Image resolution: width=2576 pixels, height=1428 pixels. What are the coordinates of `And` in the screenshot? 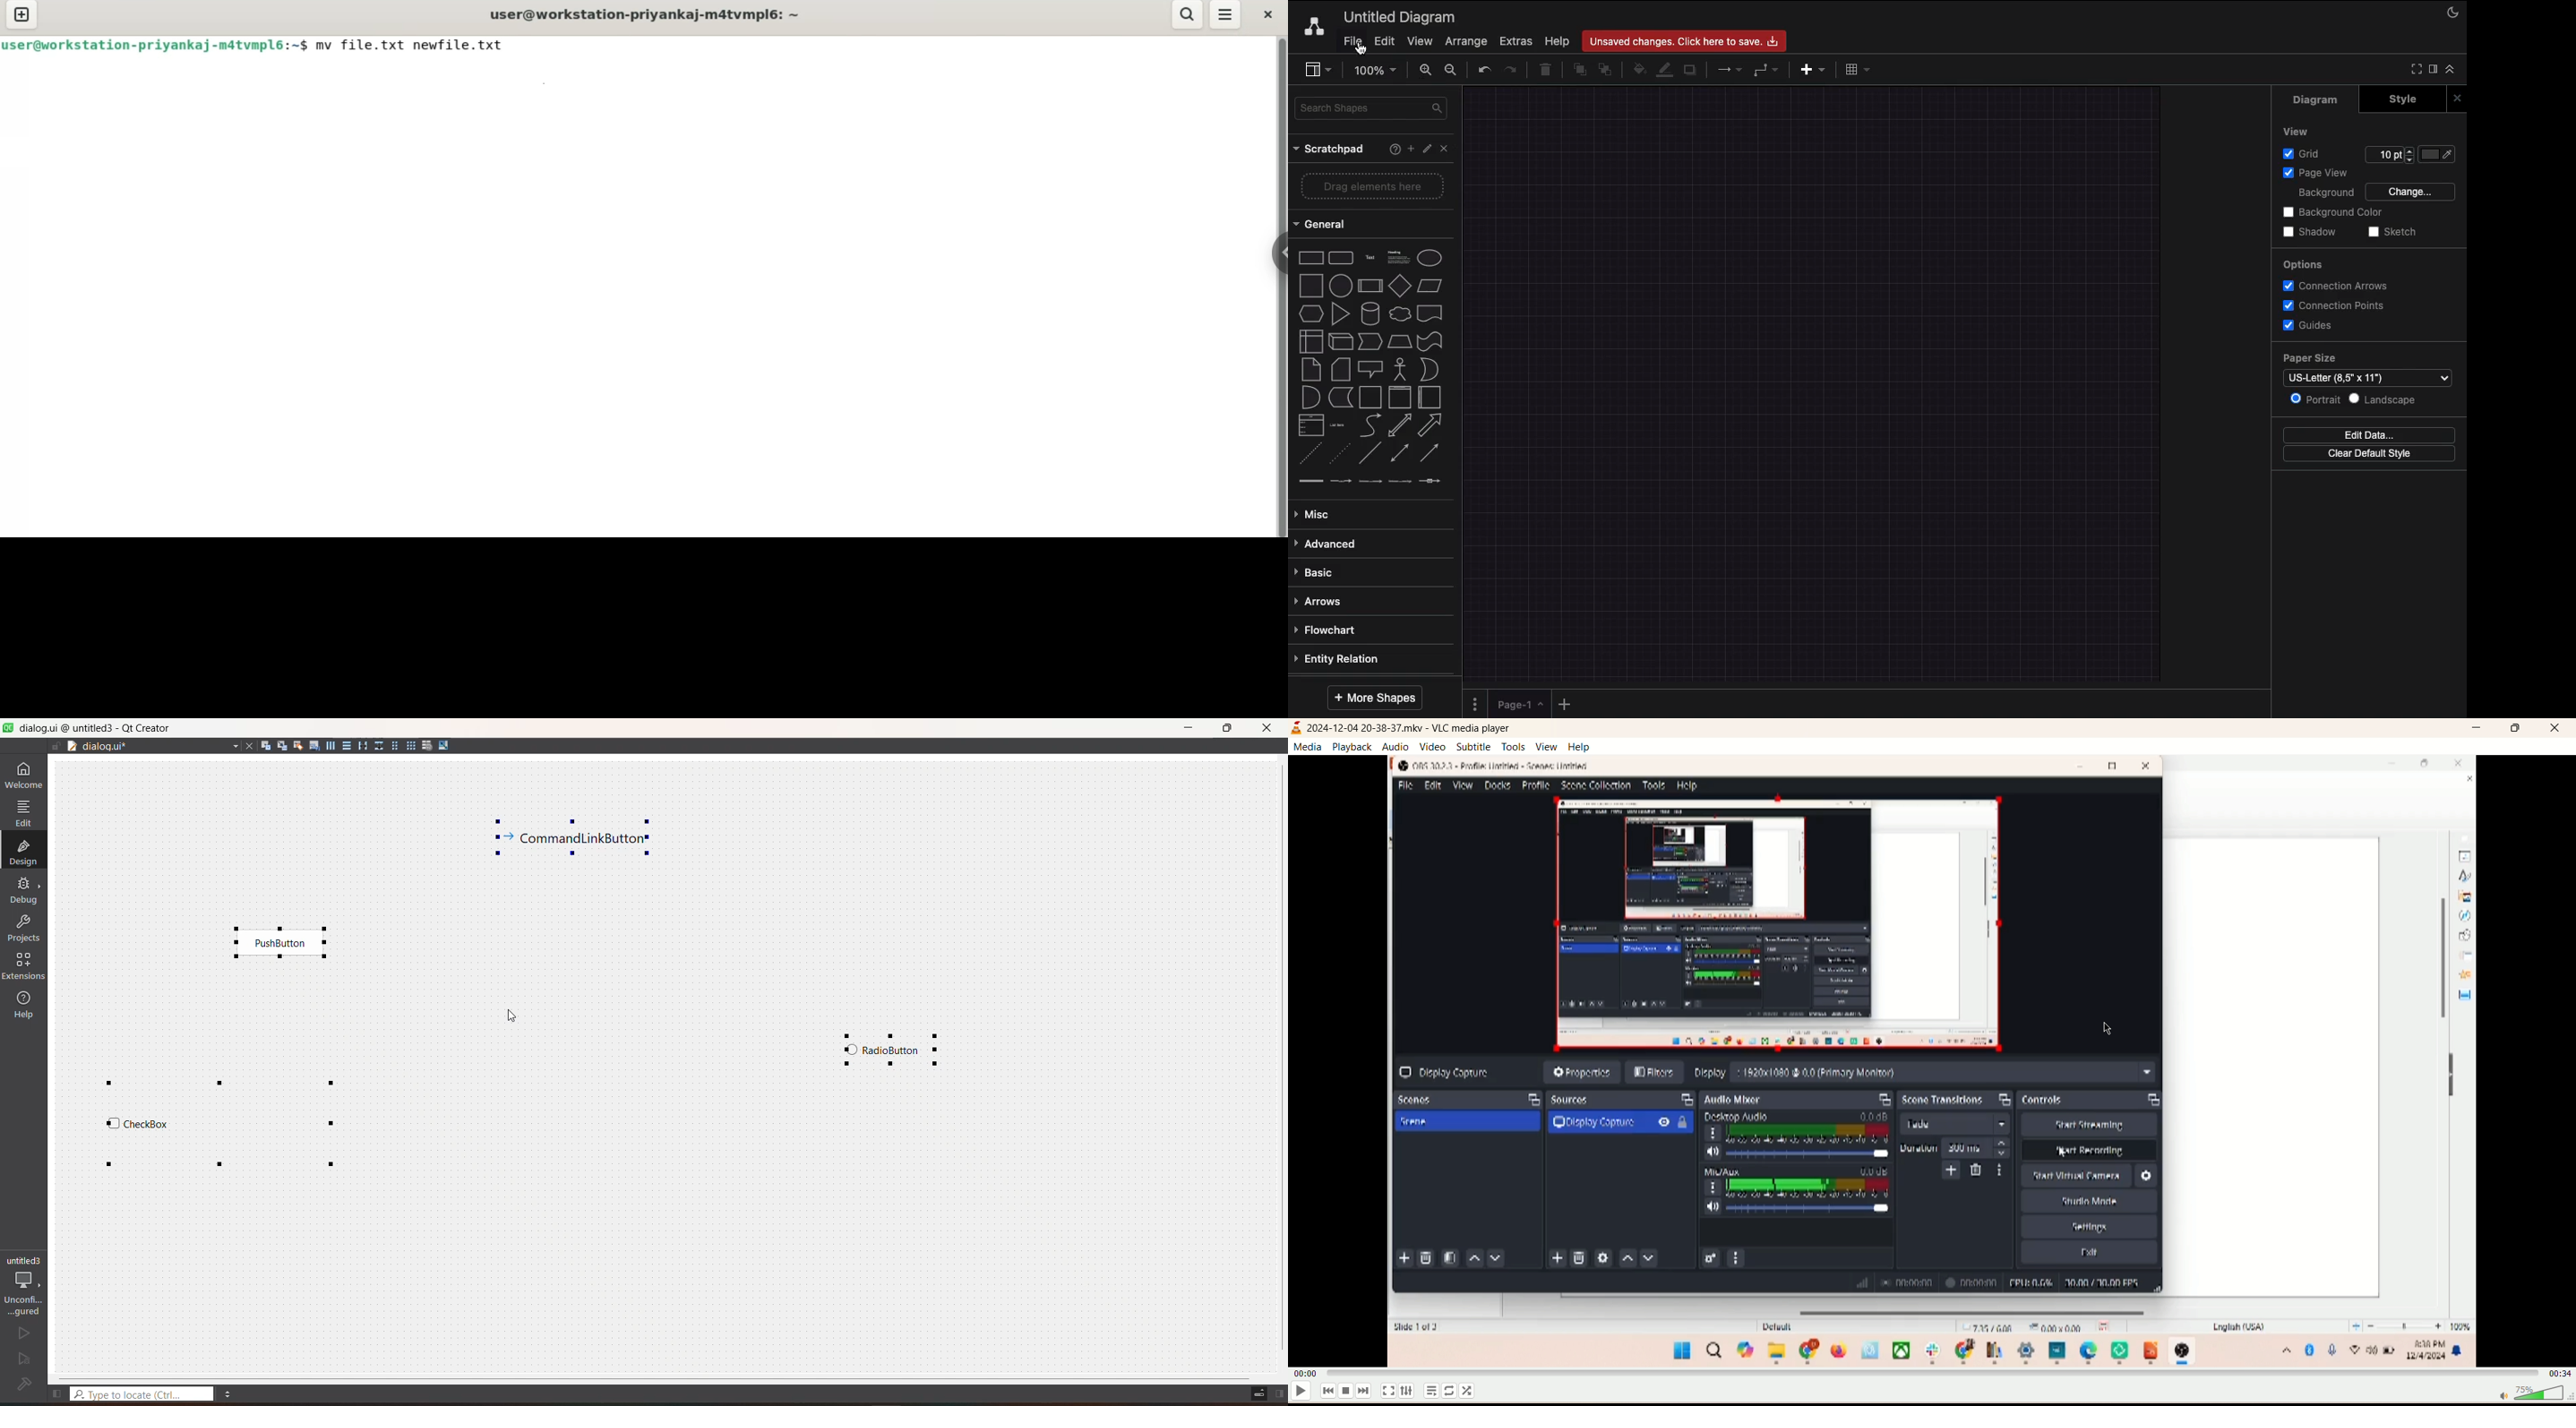 It's located at (1312, 398).